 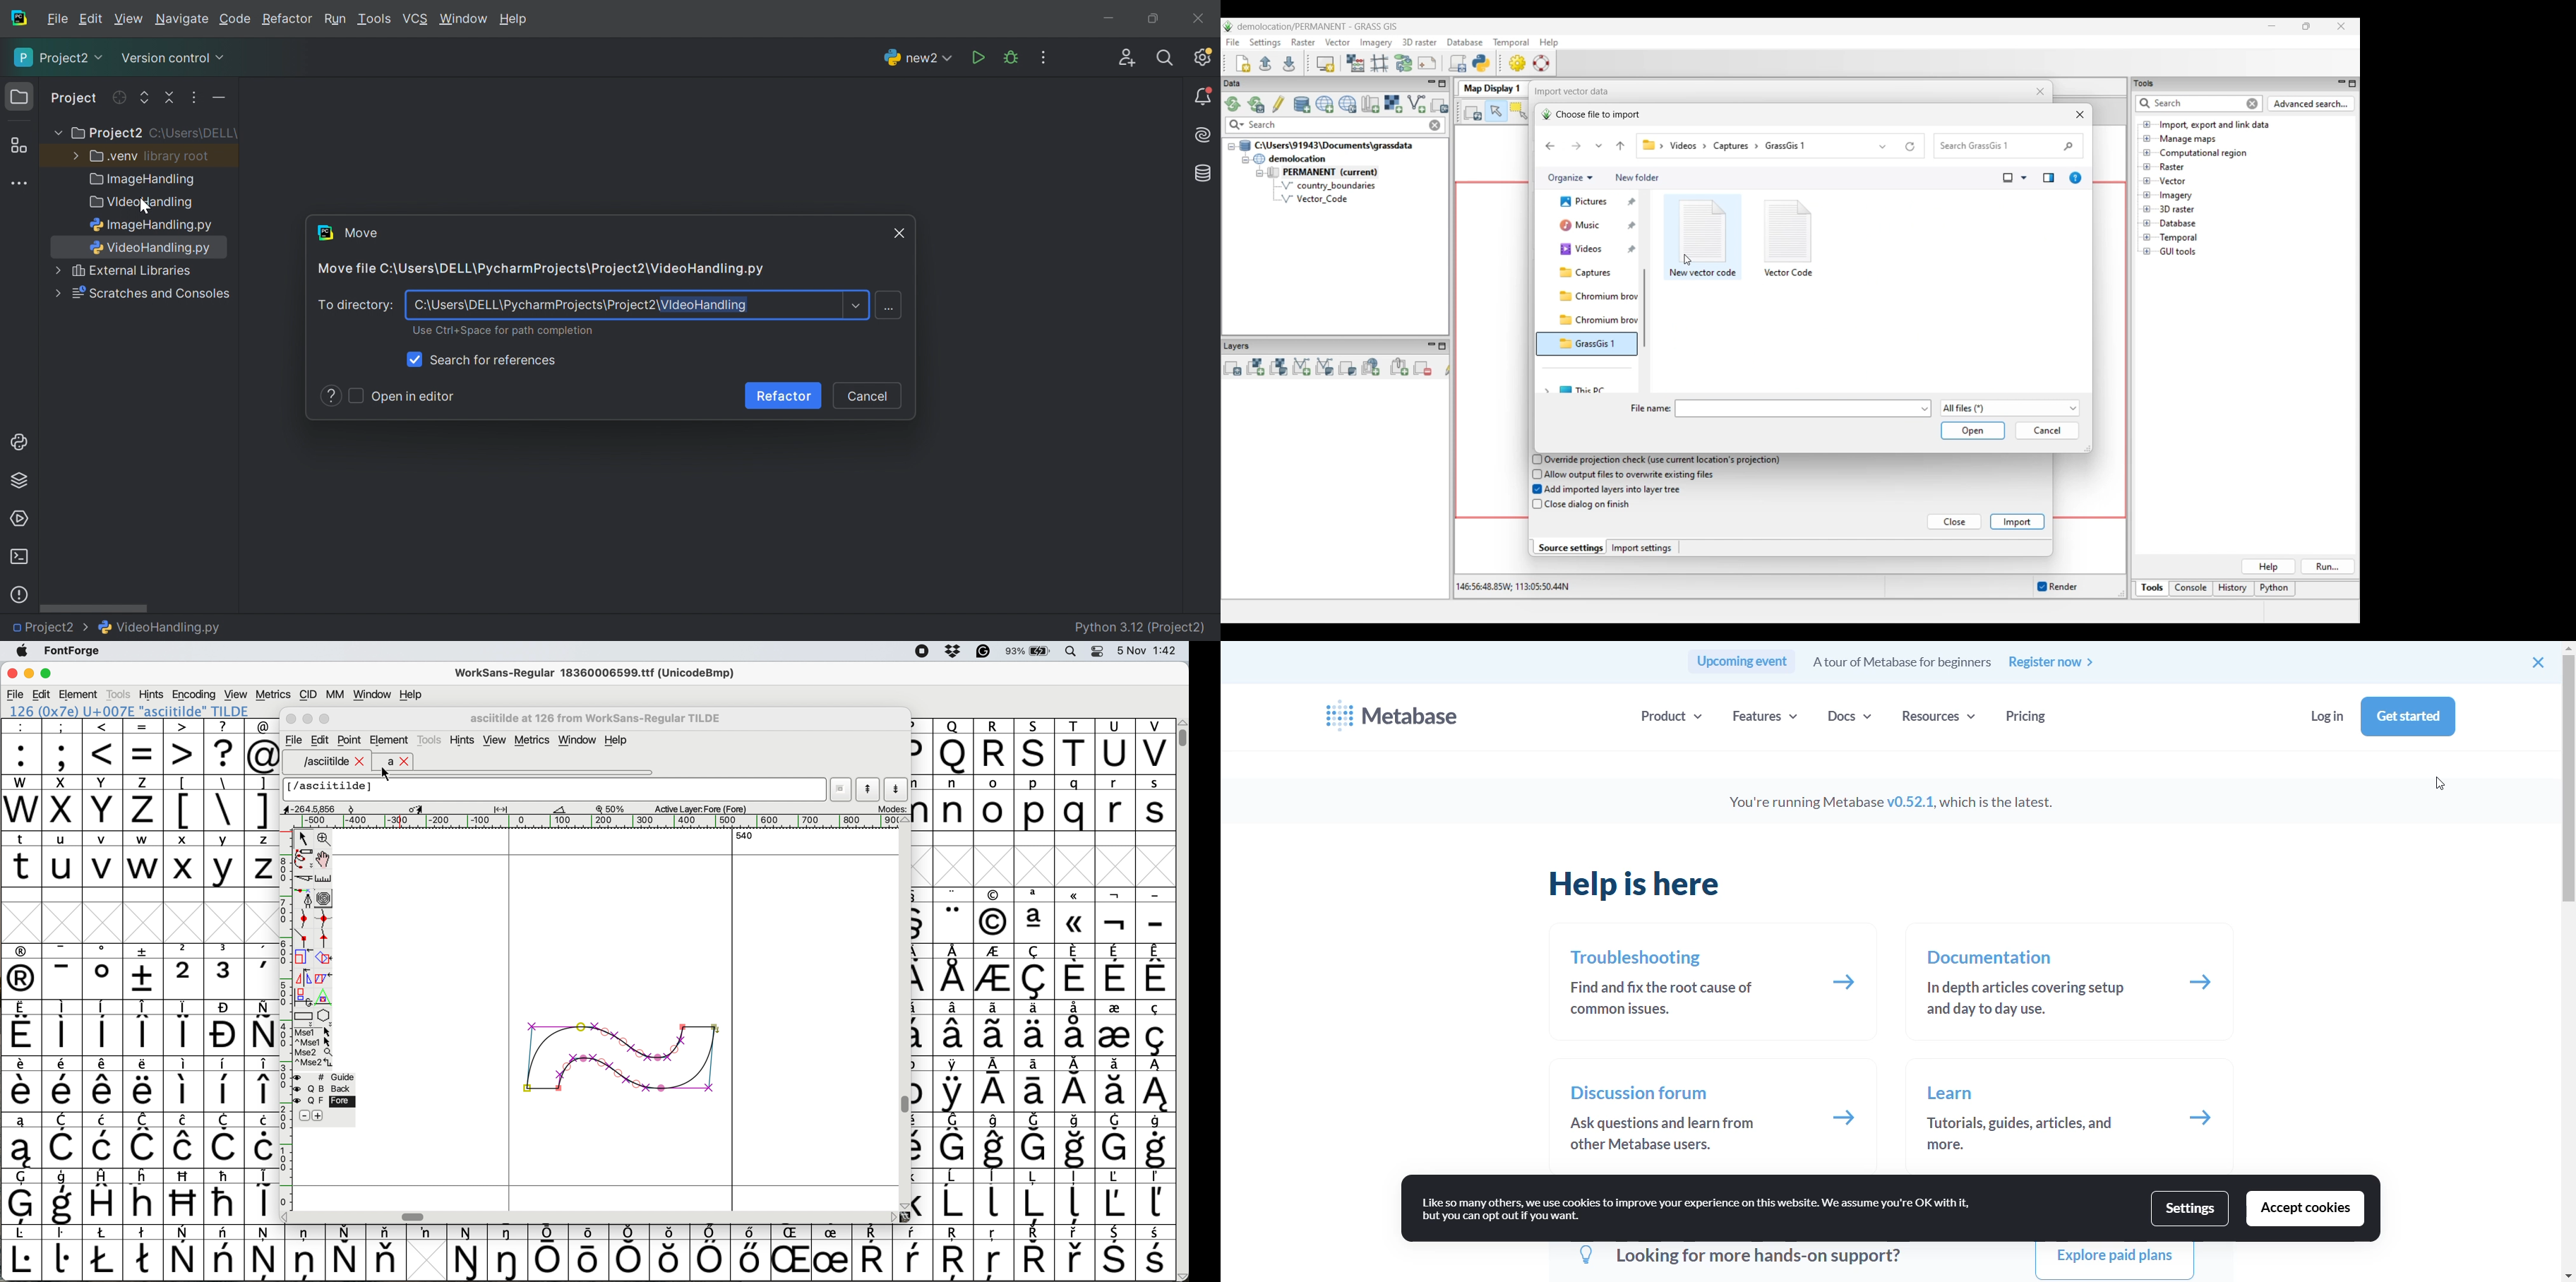 I want to click on symbol, so click(x=22, y=972).